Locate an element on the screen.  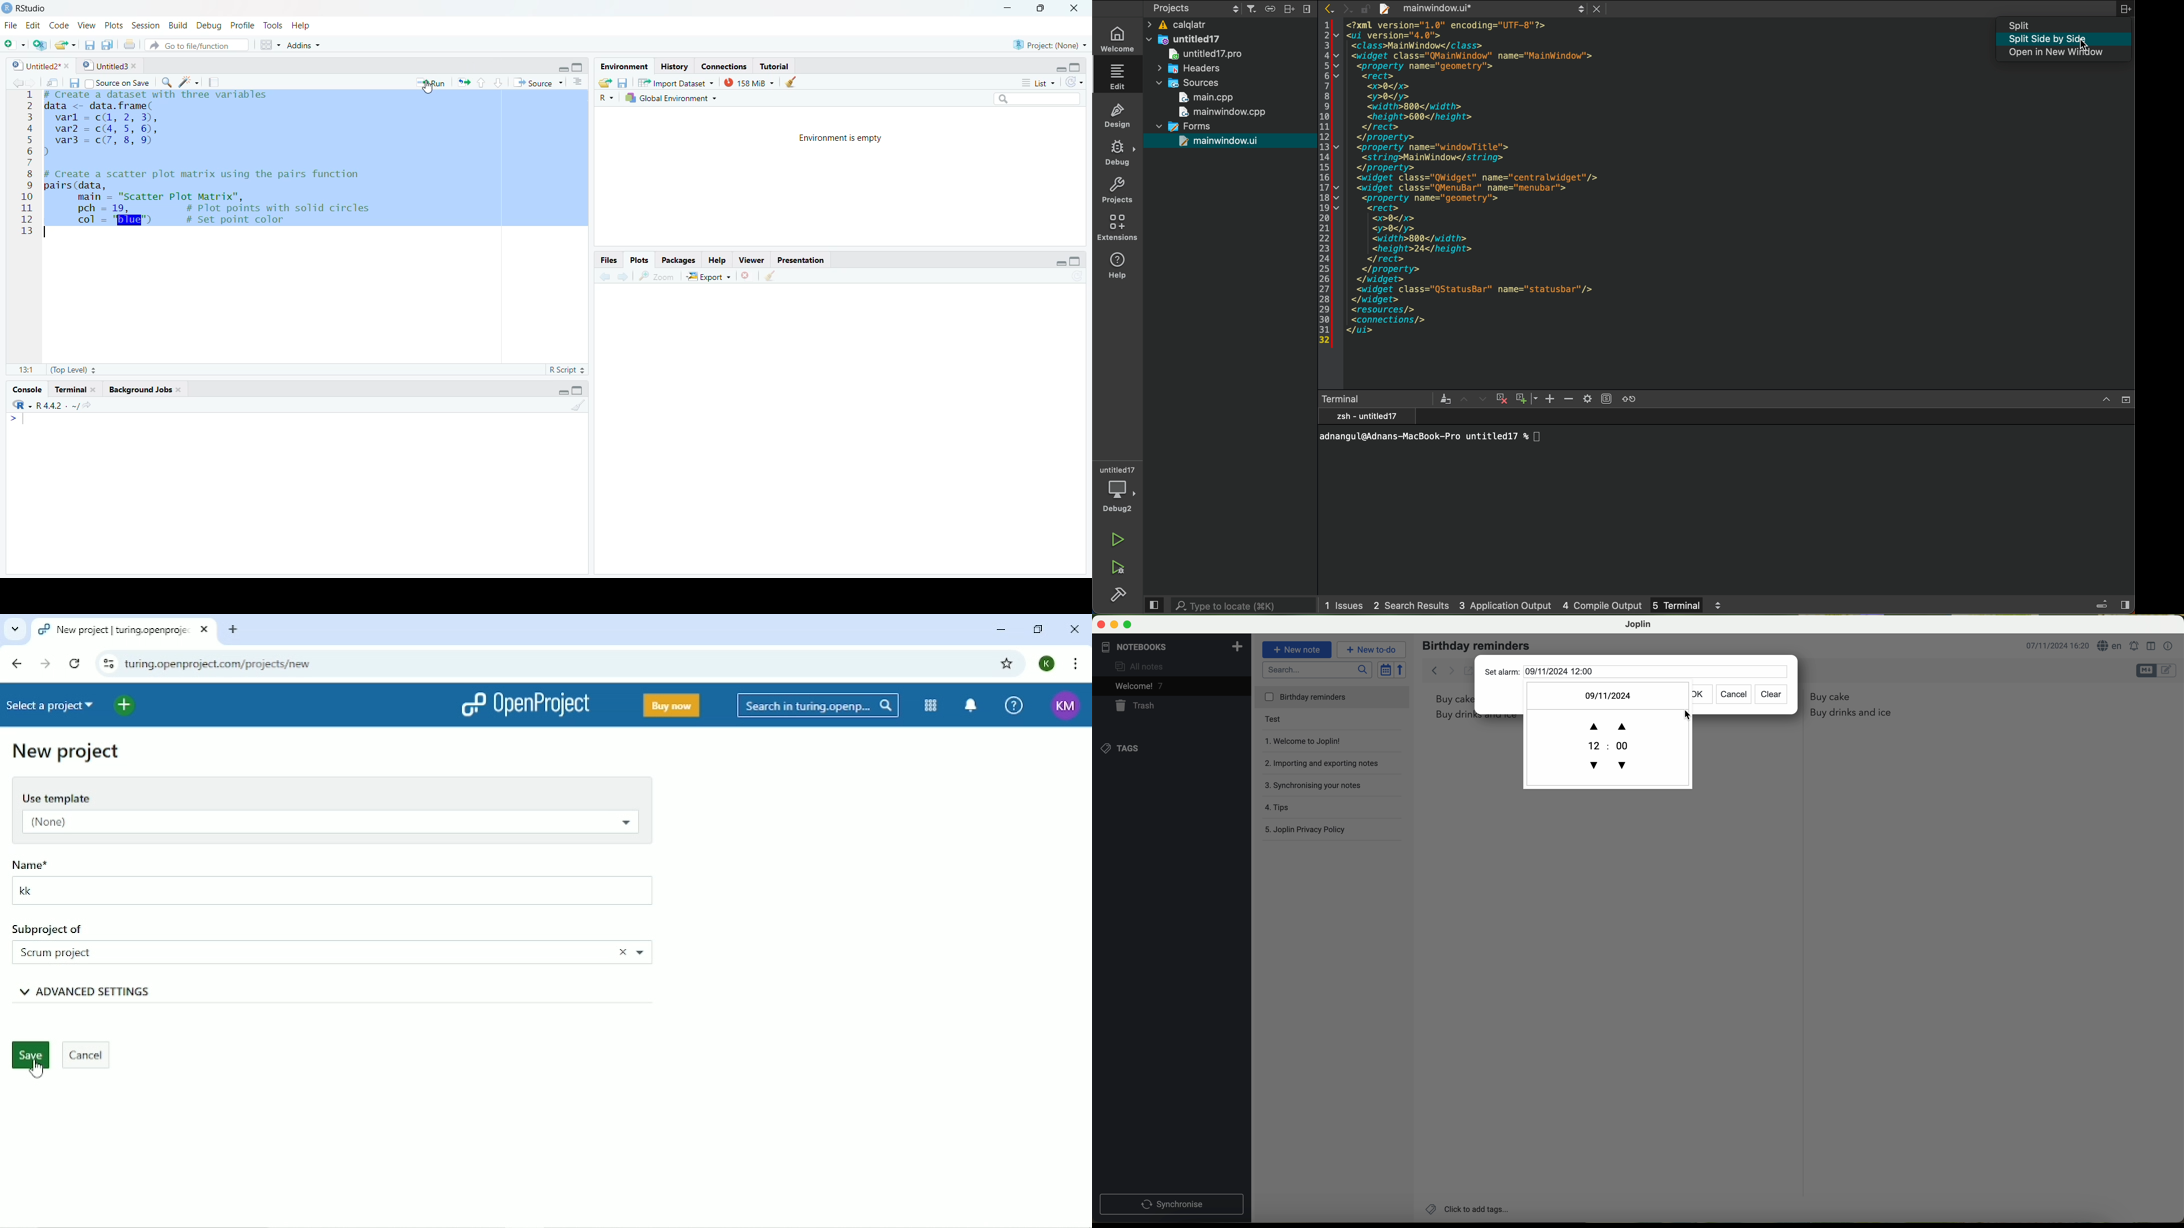
Connections is located at coordinates (722, 64).